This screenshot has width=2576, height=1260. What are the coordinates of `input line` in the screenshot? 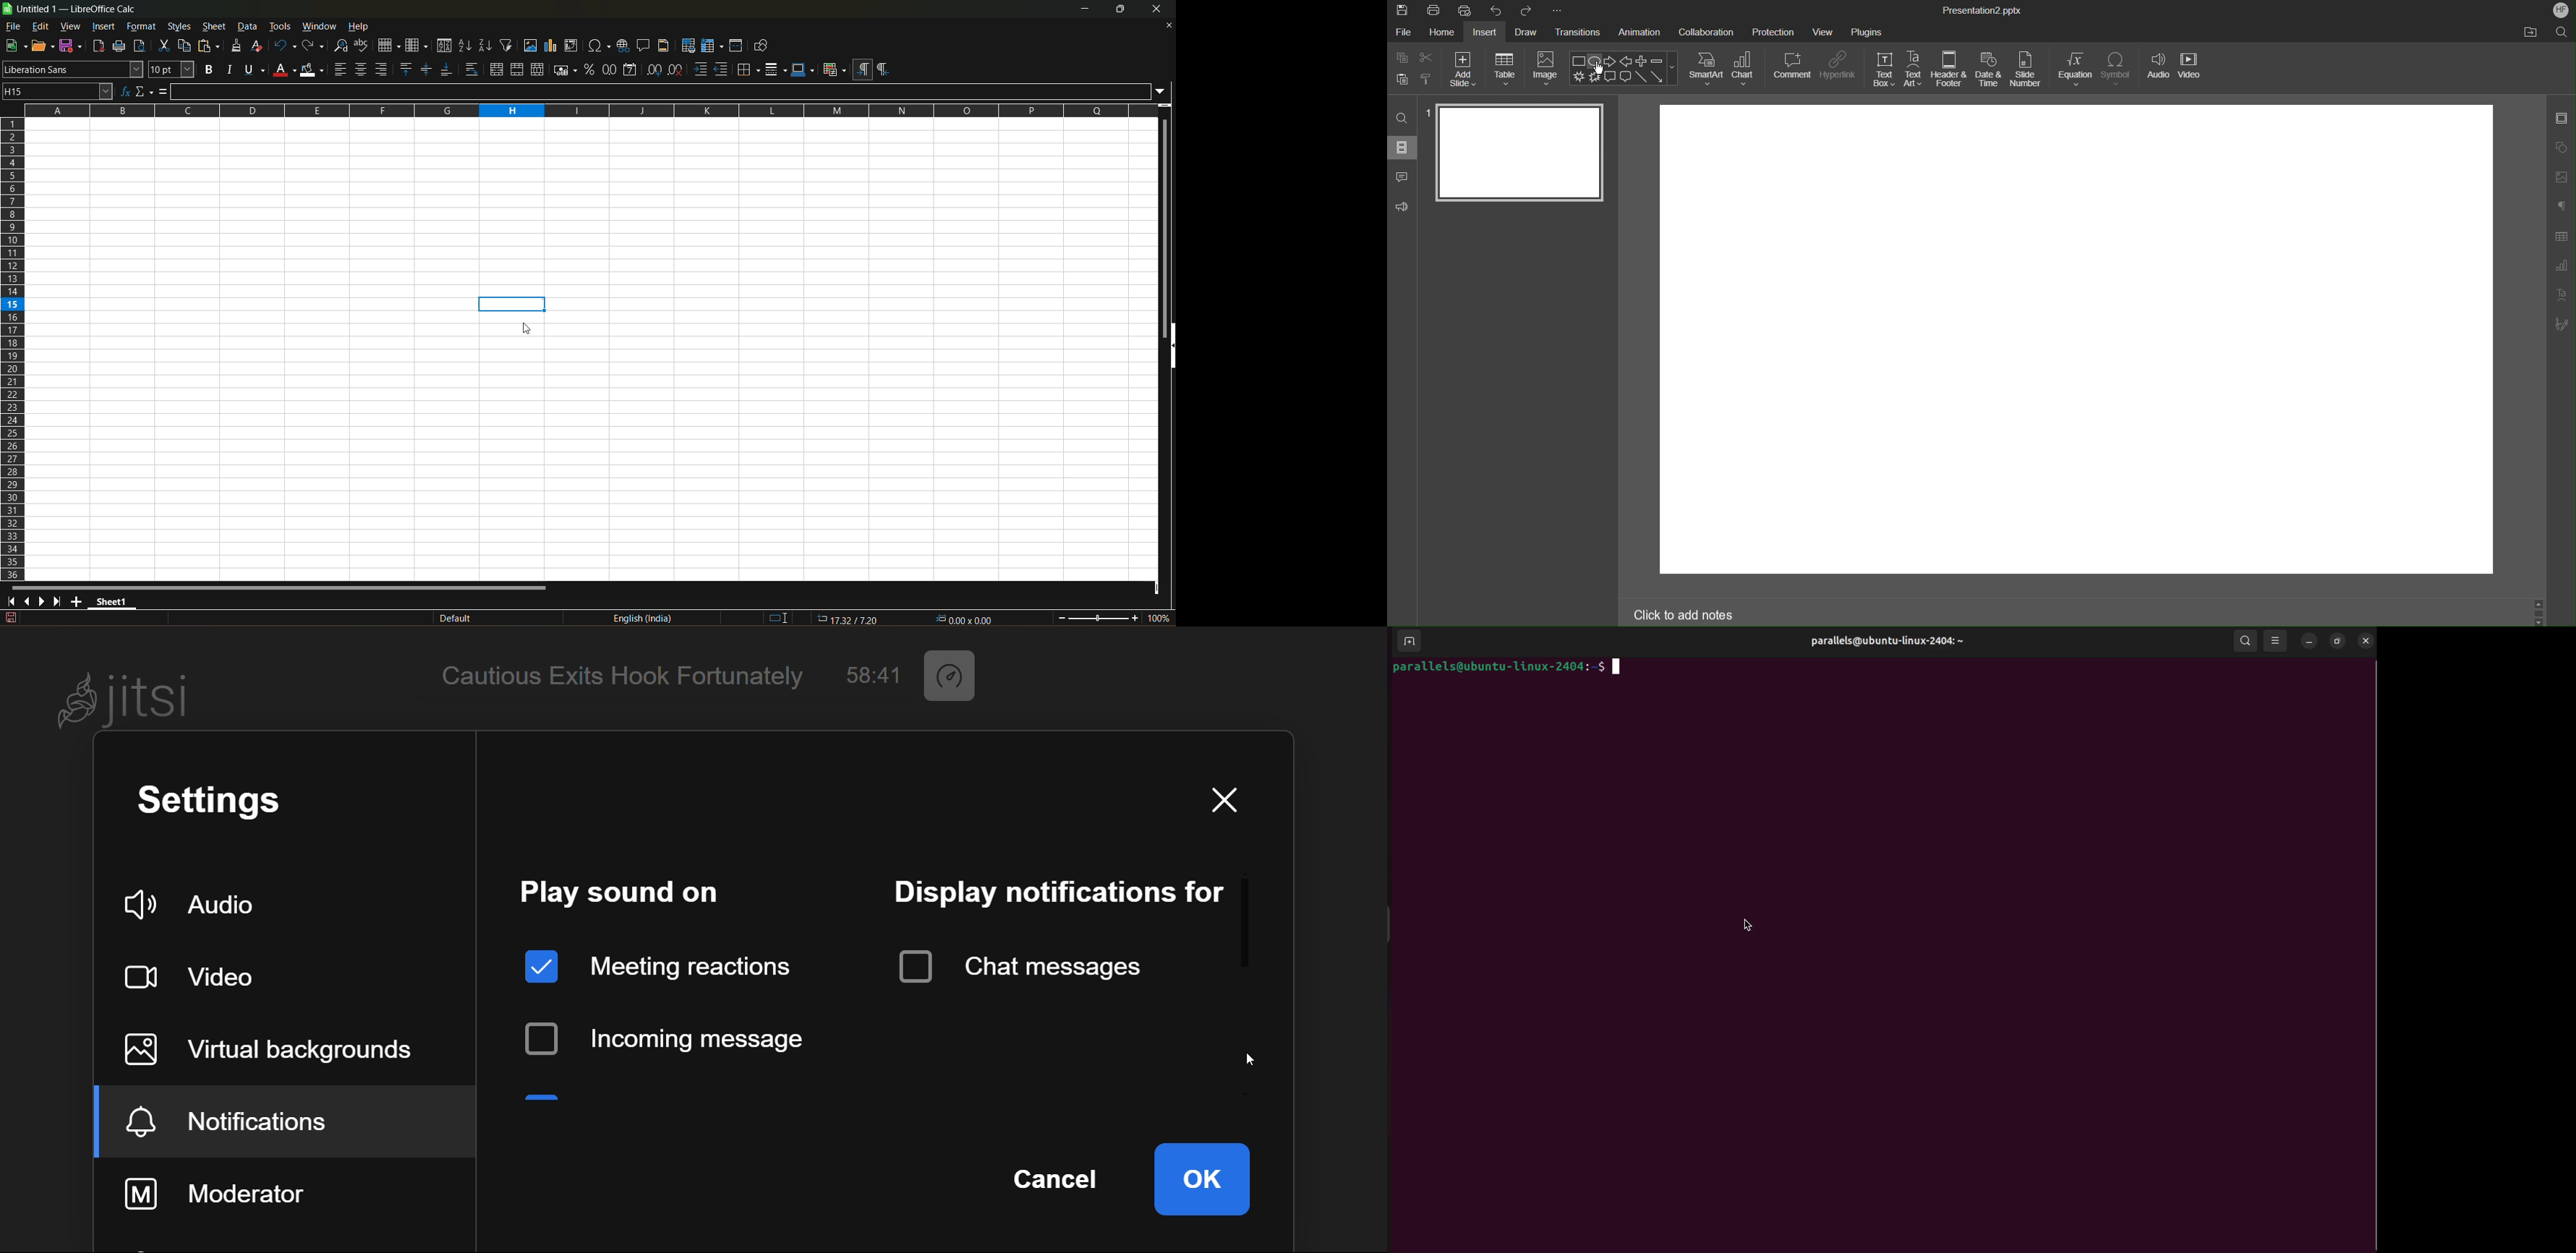 It's located at (668, 91).